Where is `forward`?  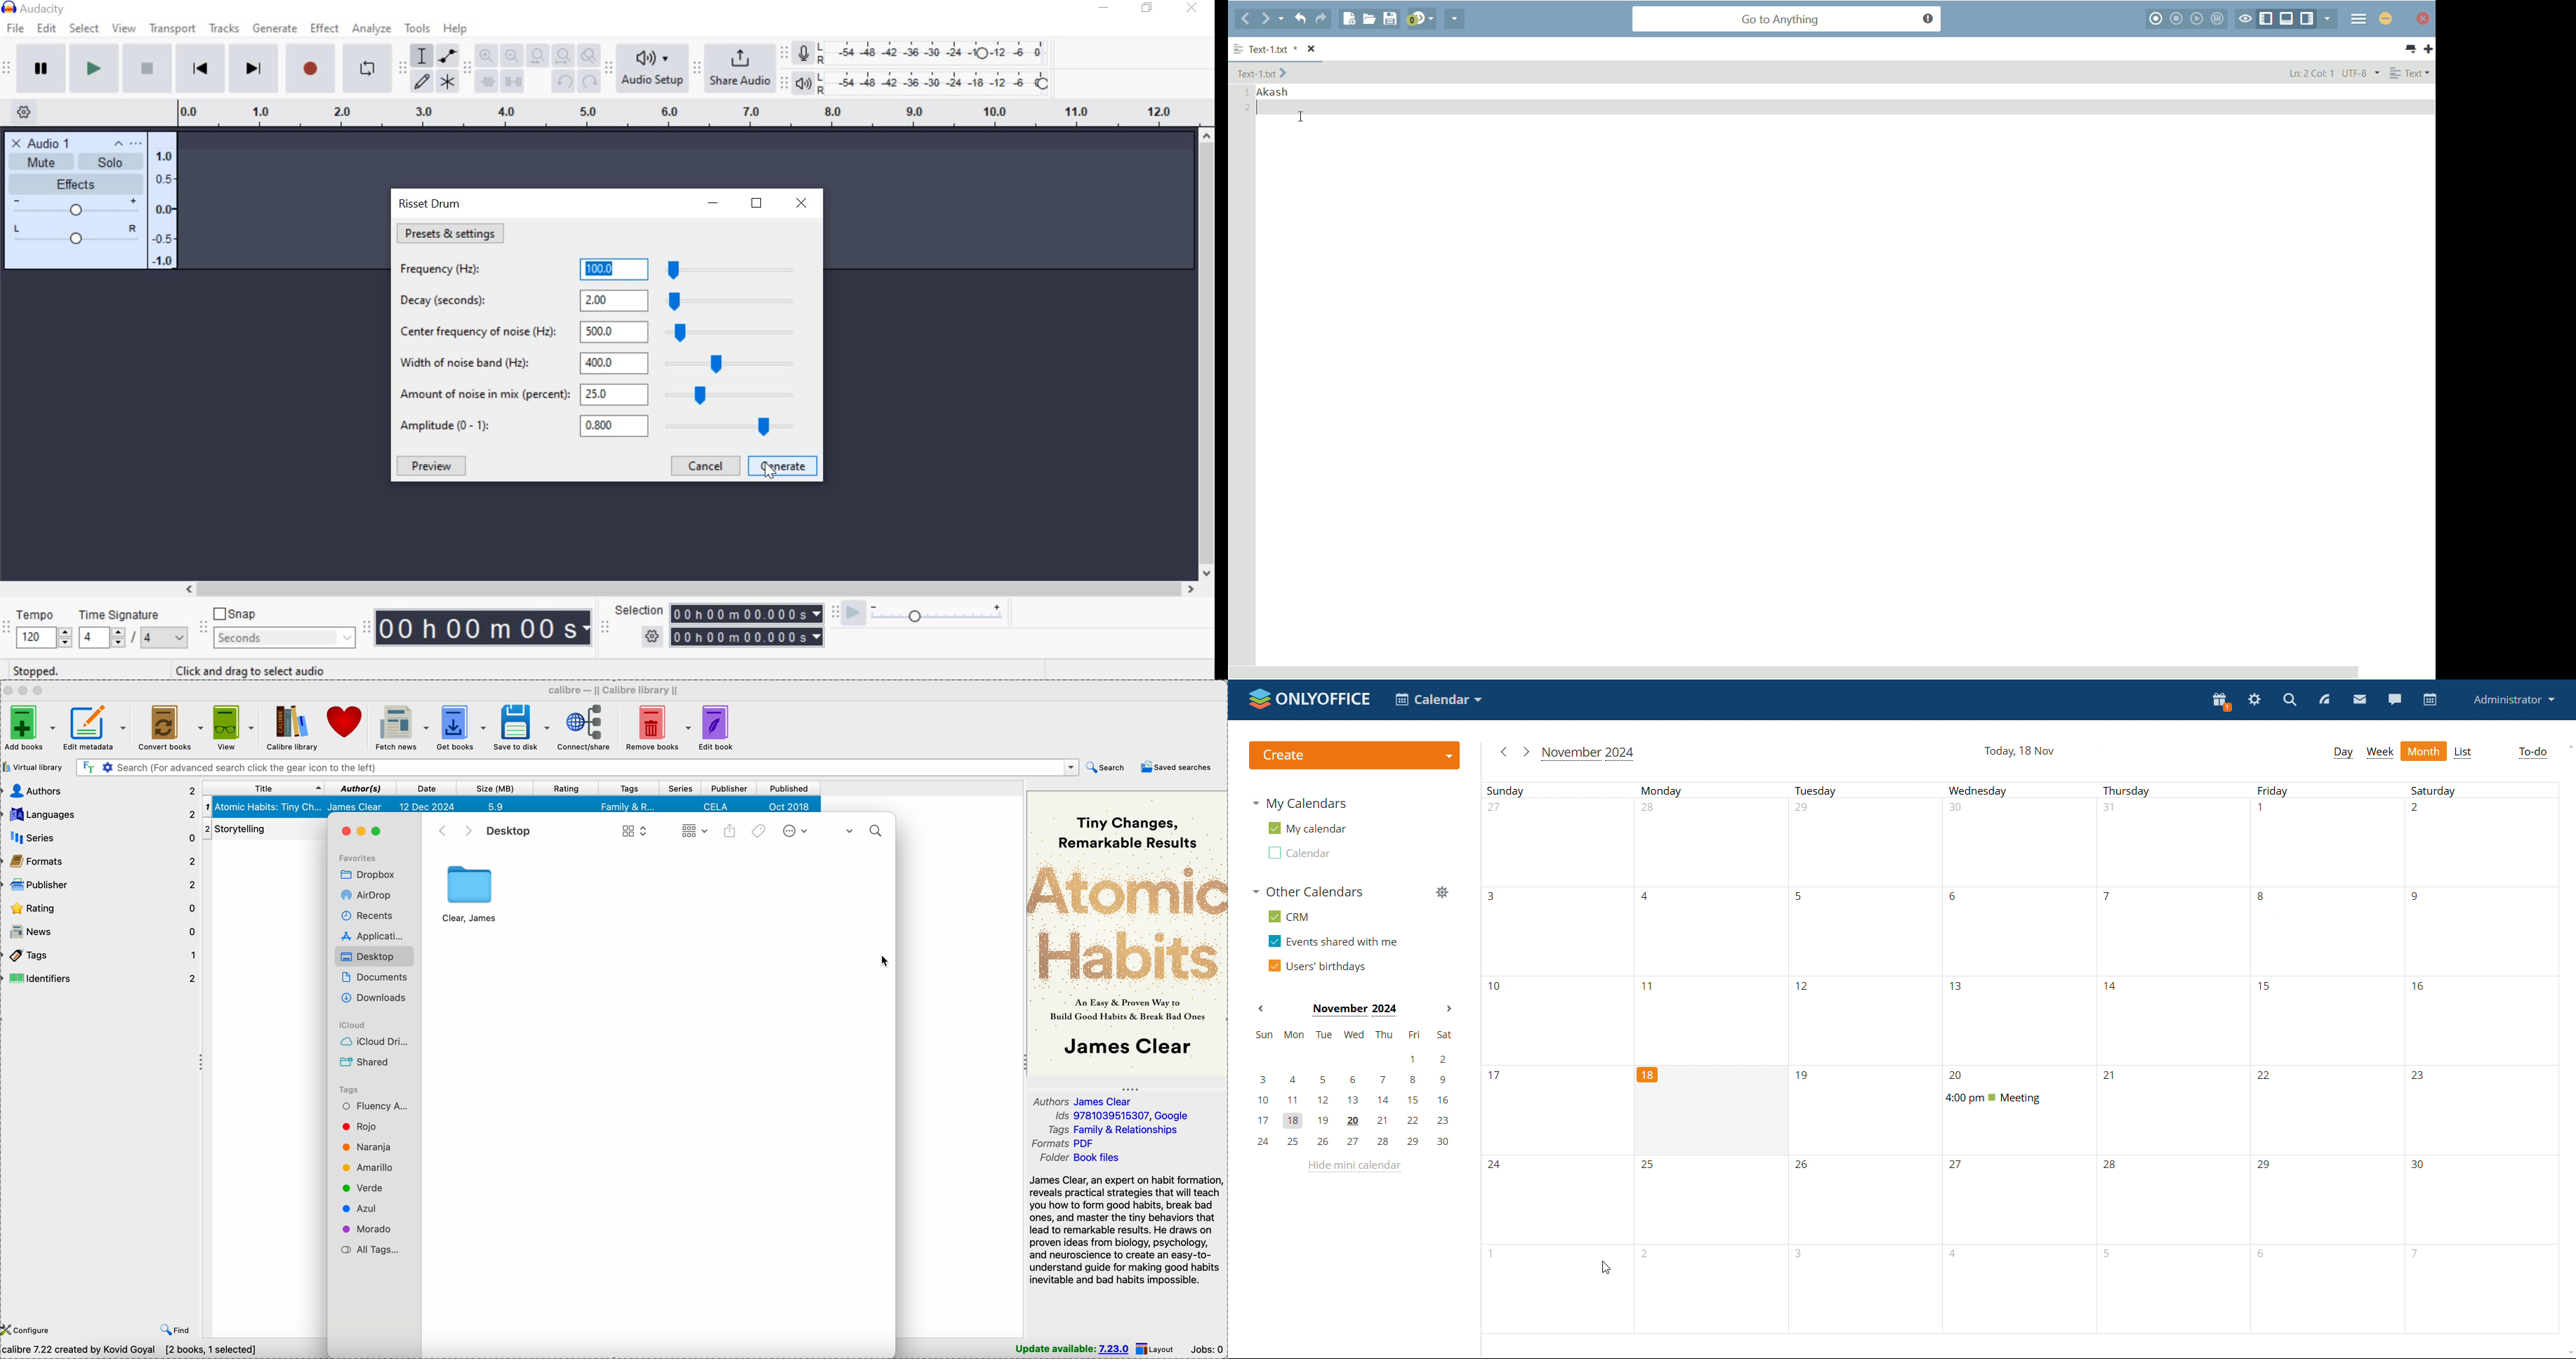
forward is located at coordinates (1272, 19).